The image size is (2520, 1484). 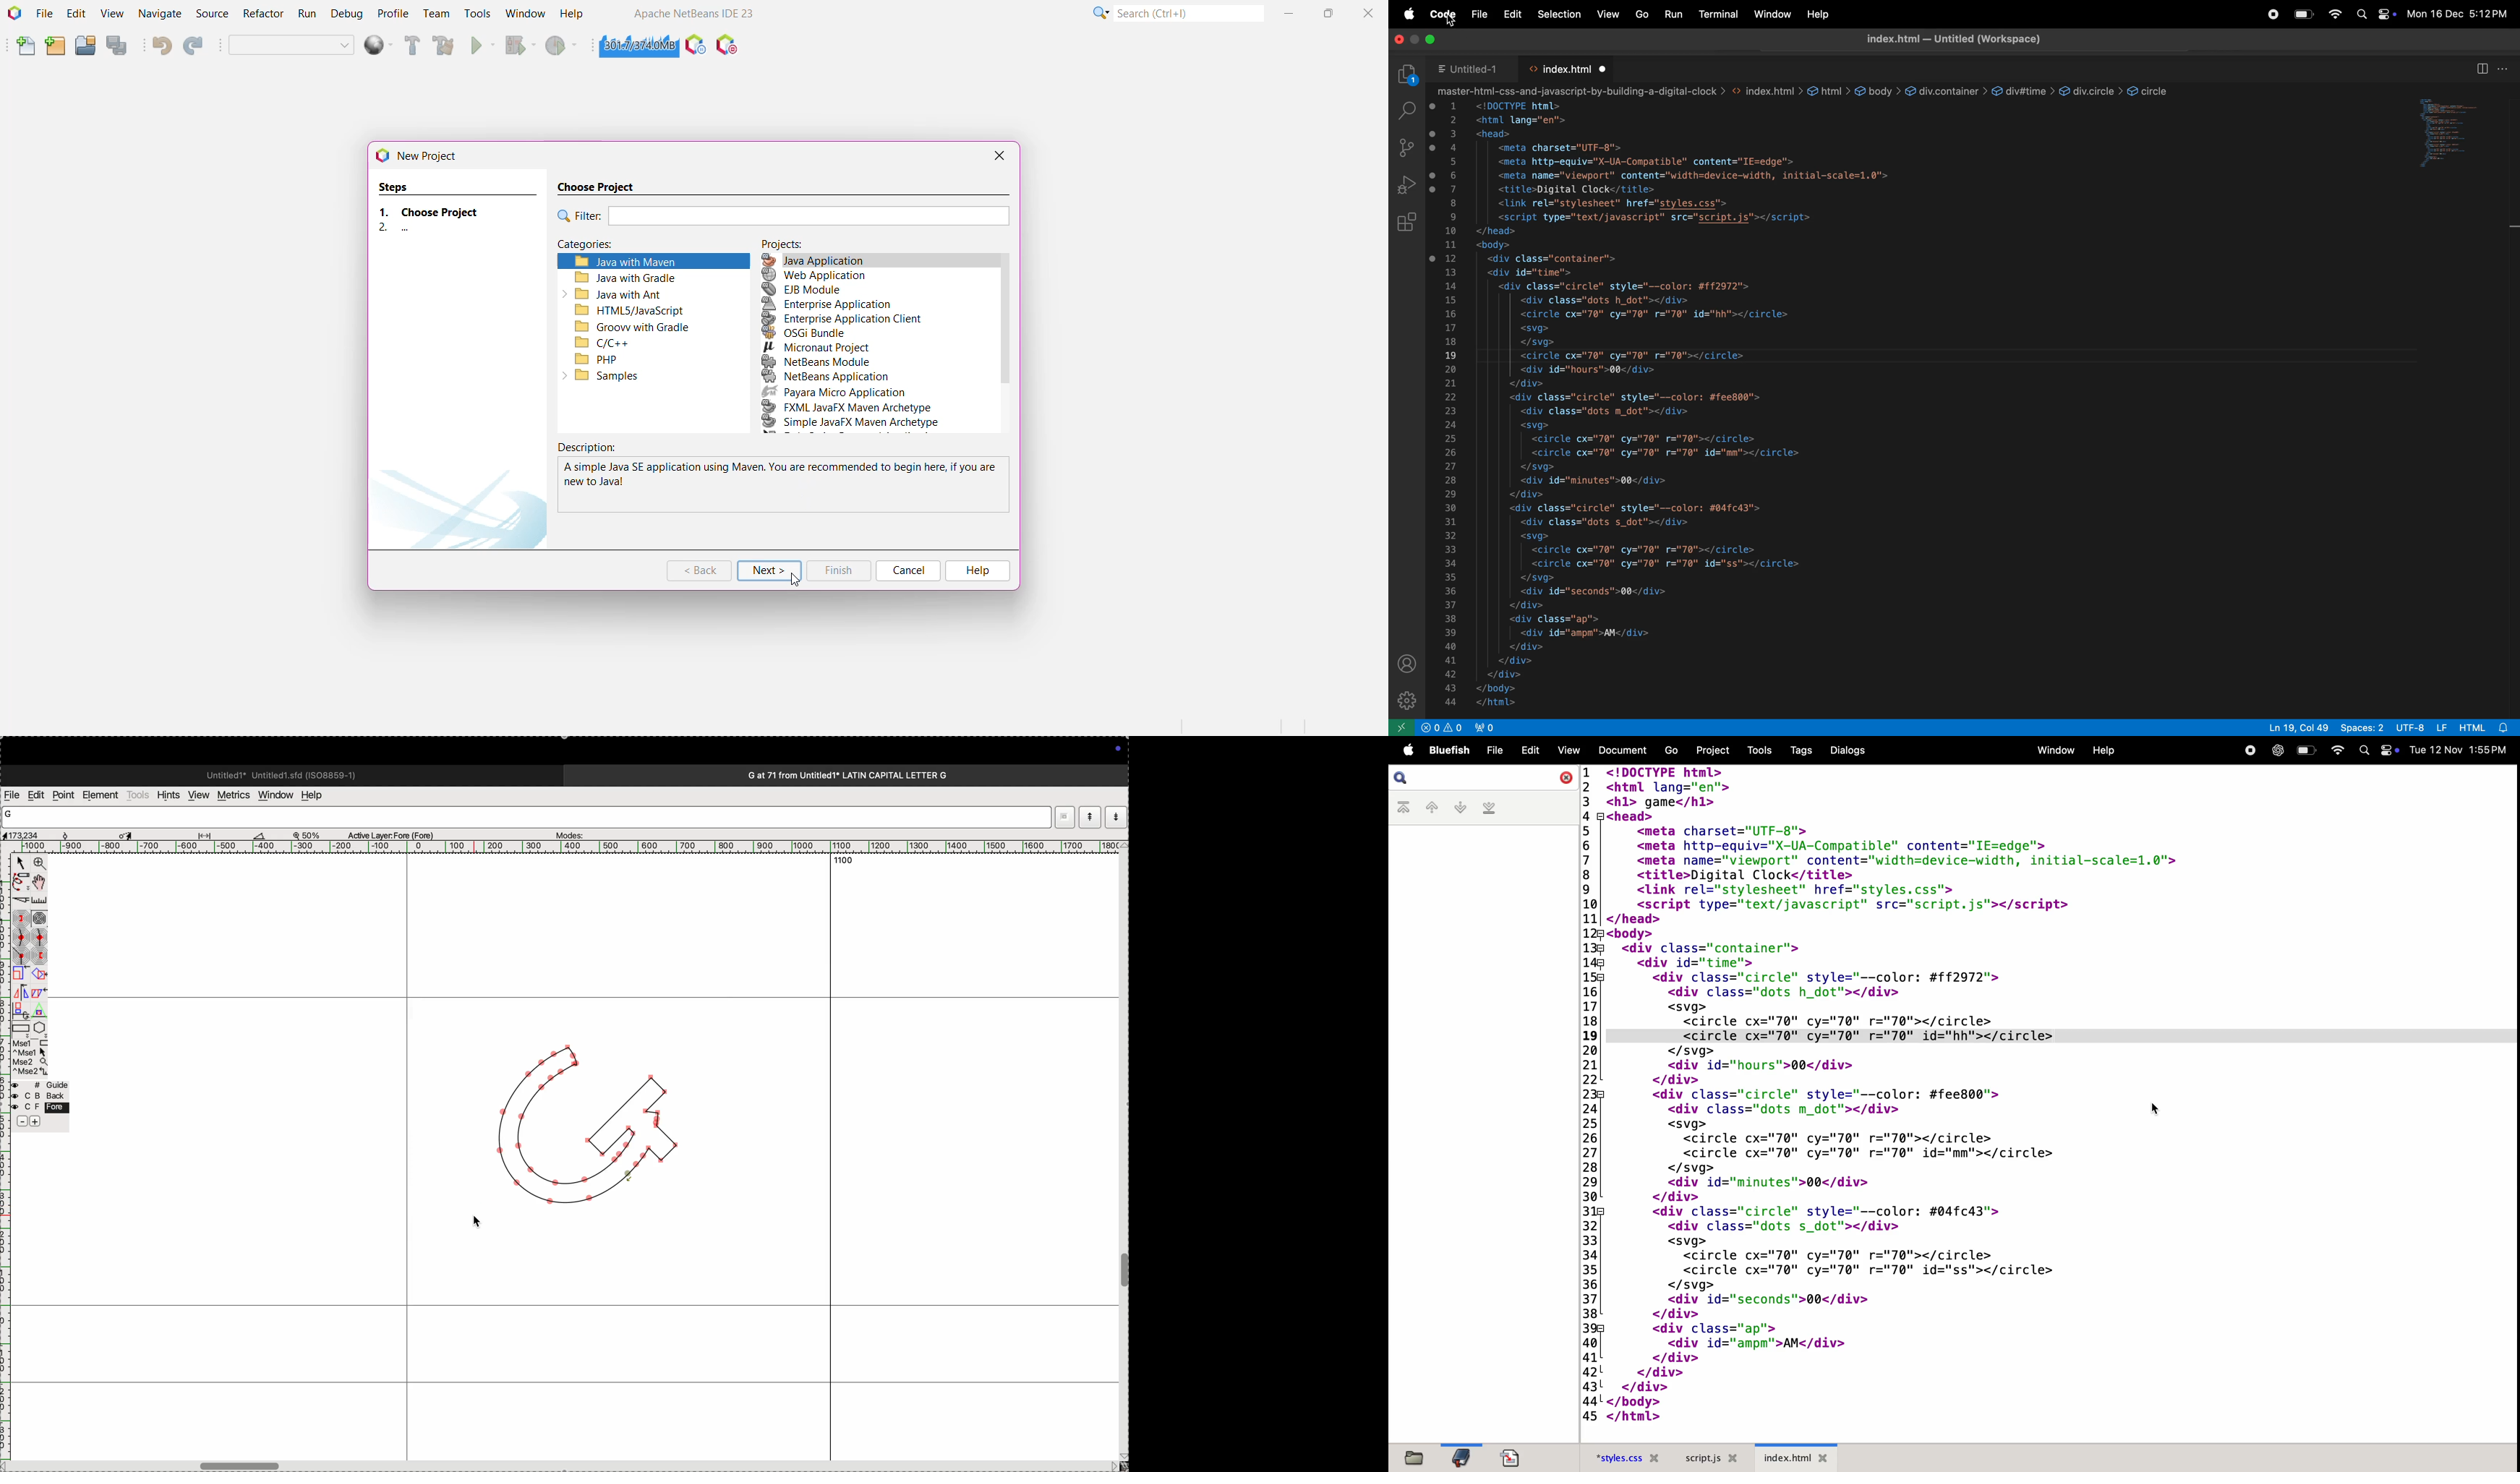 What do you see at coordinates (1798, 750) in the screenshot?
I see `tags` at bounding box center [1798, 750].